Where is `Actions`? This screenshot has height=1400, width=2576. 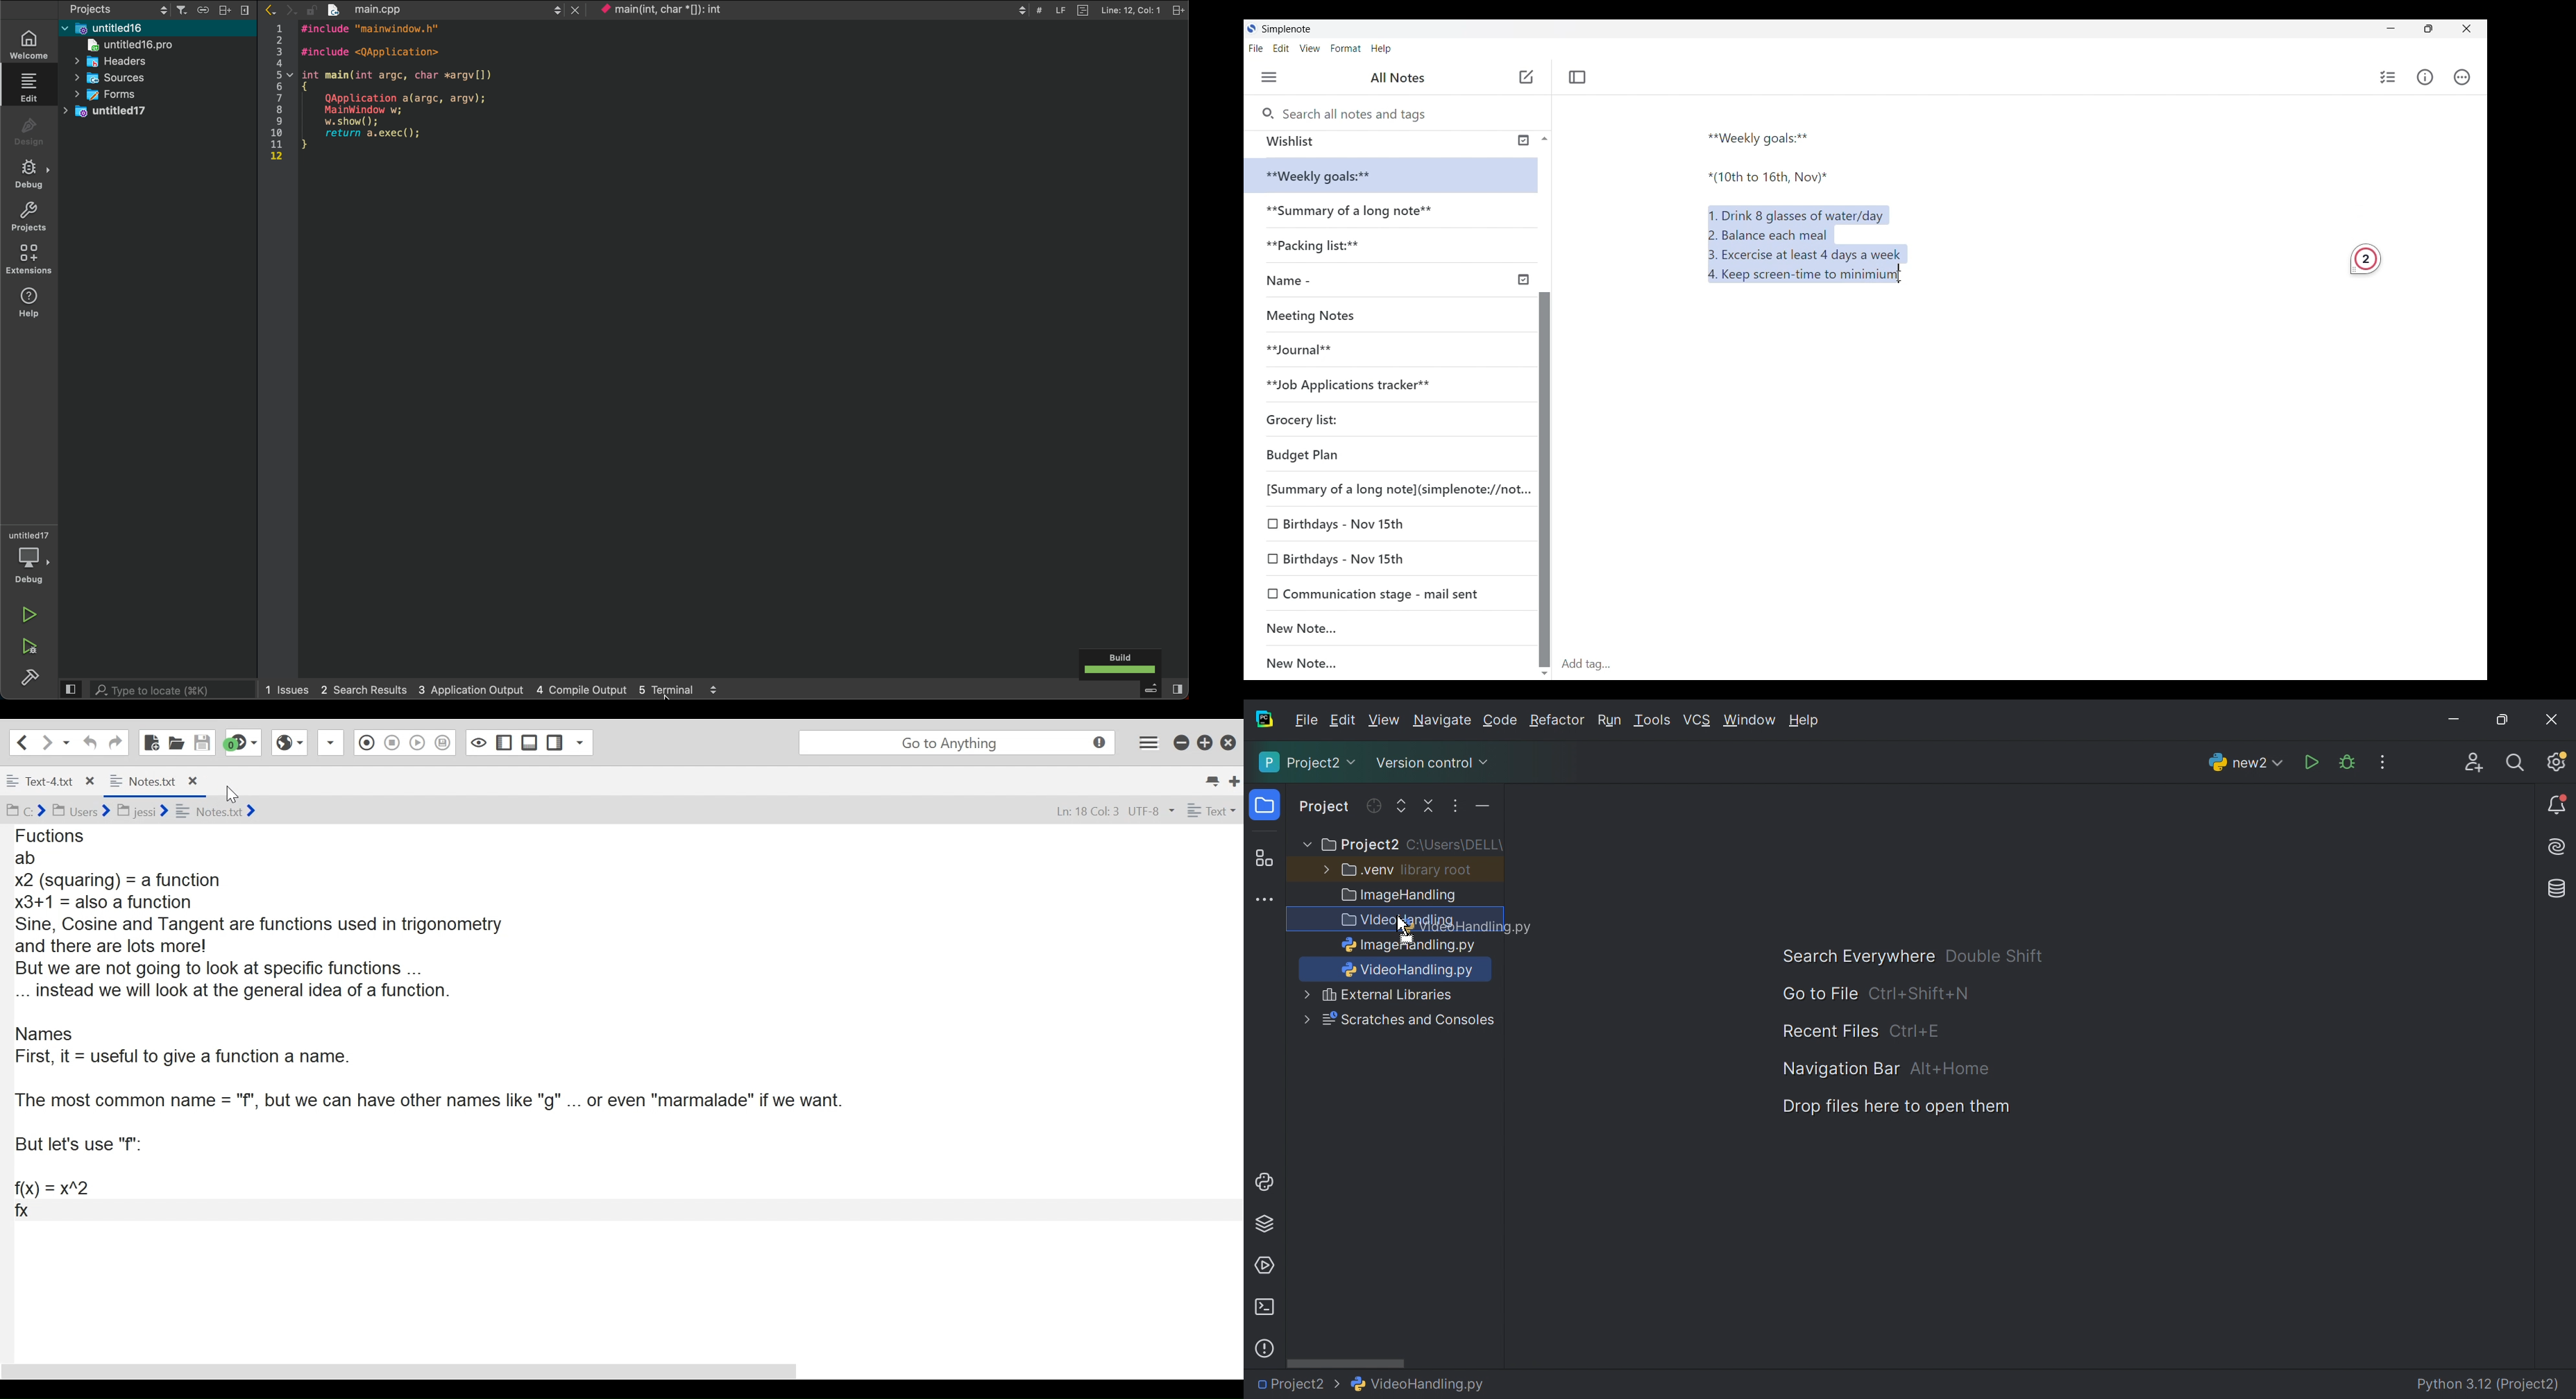
Actions is located at coordinates (2468, 77).